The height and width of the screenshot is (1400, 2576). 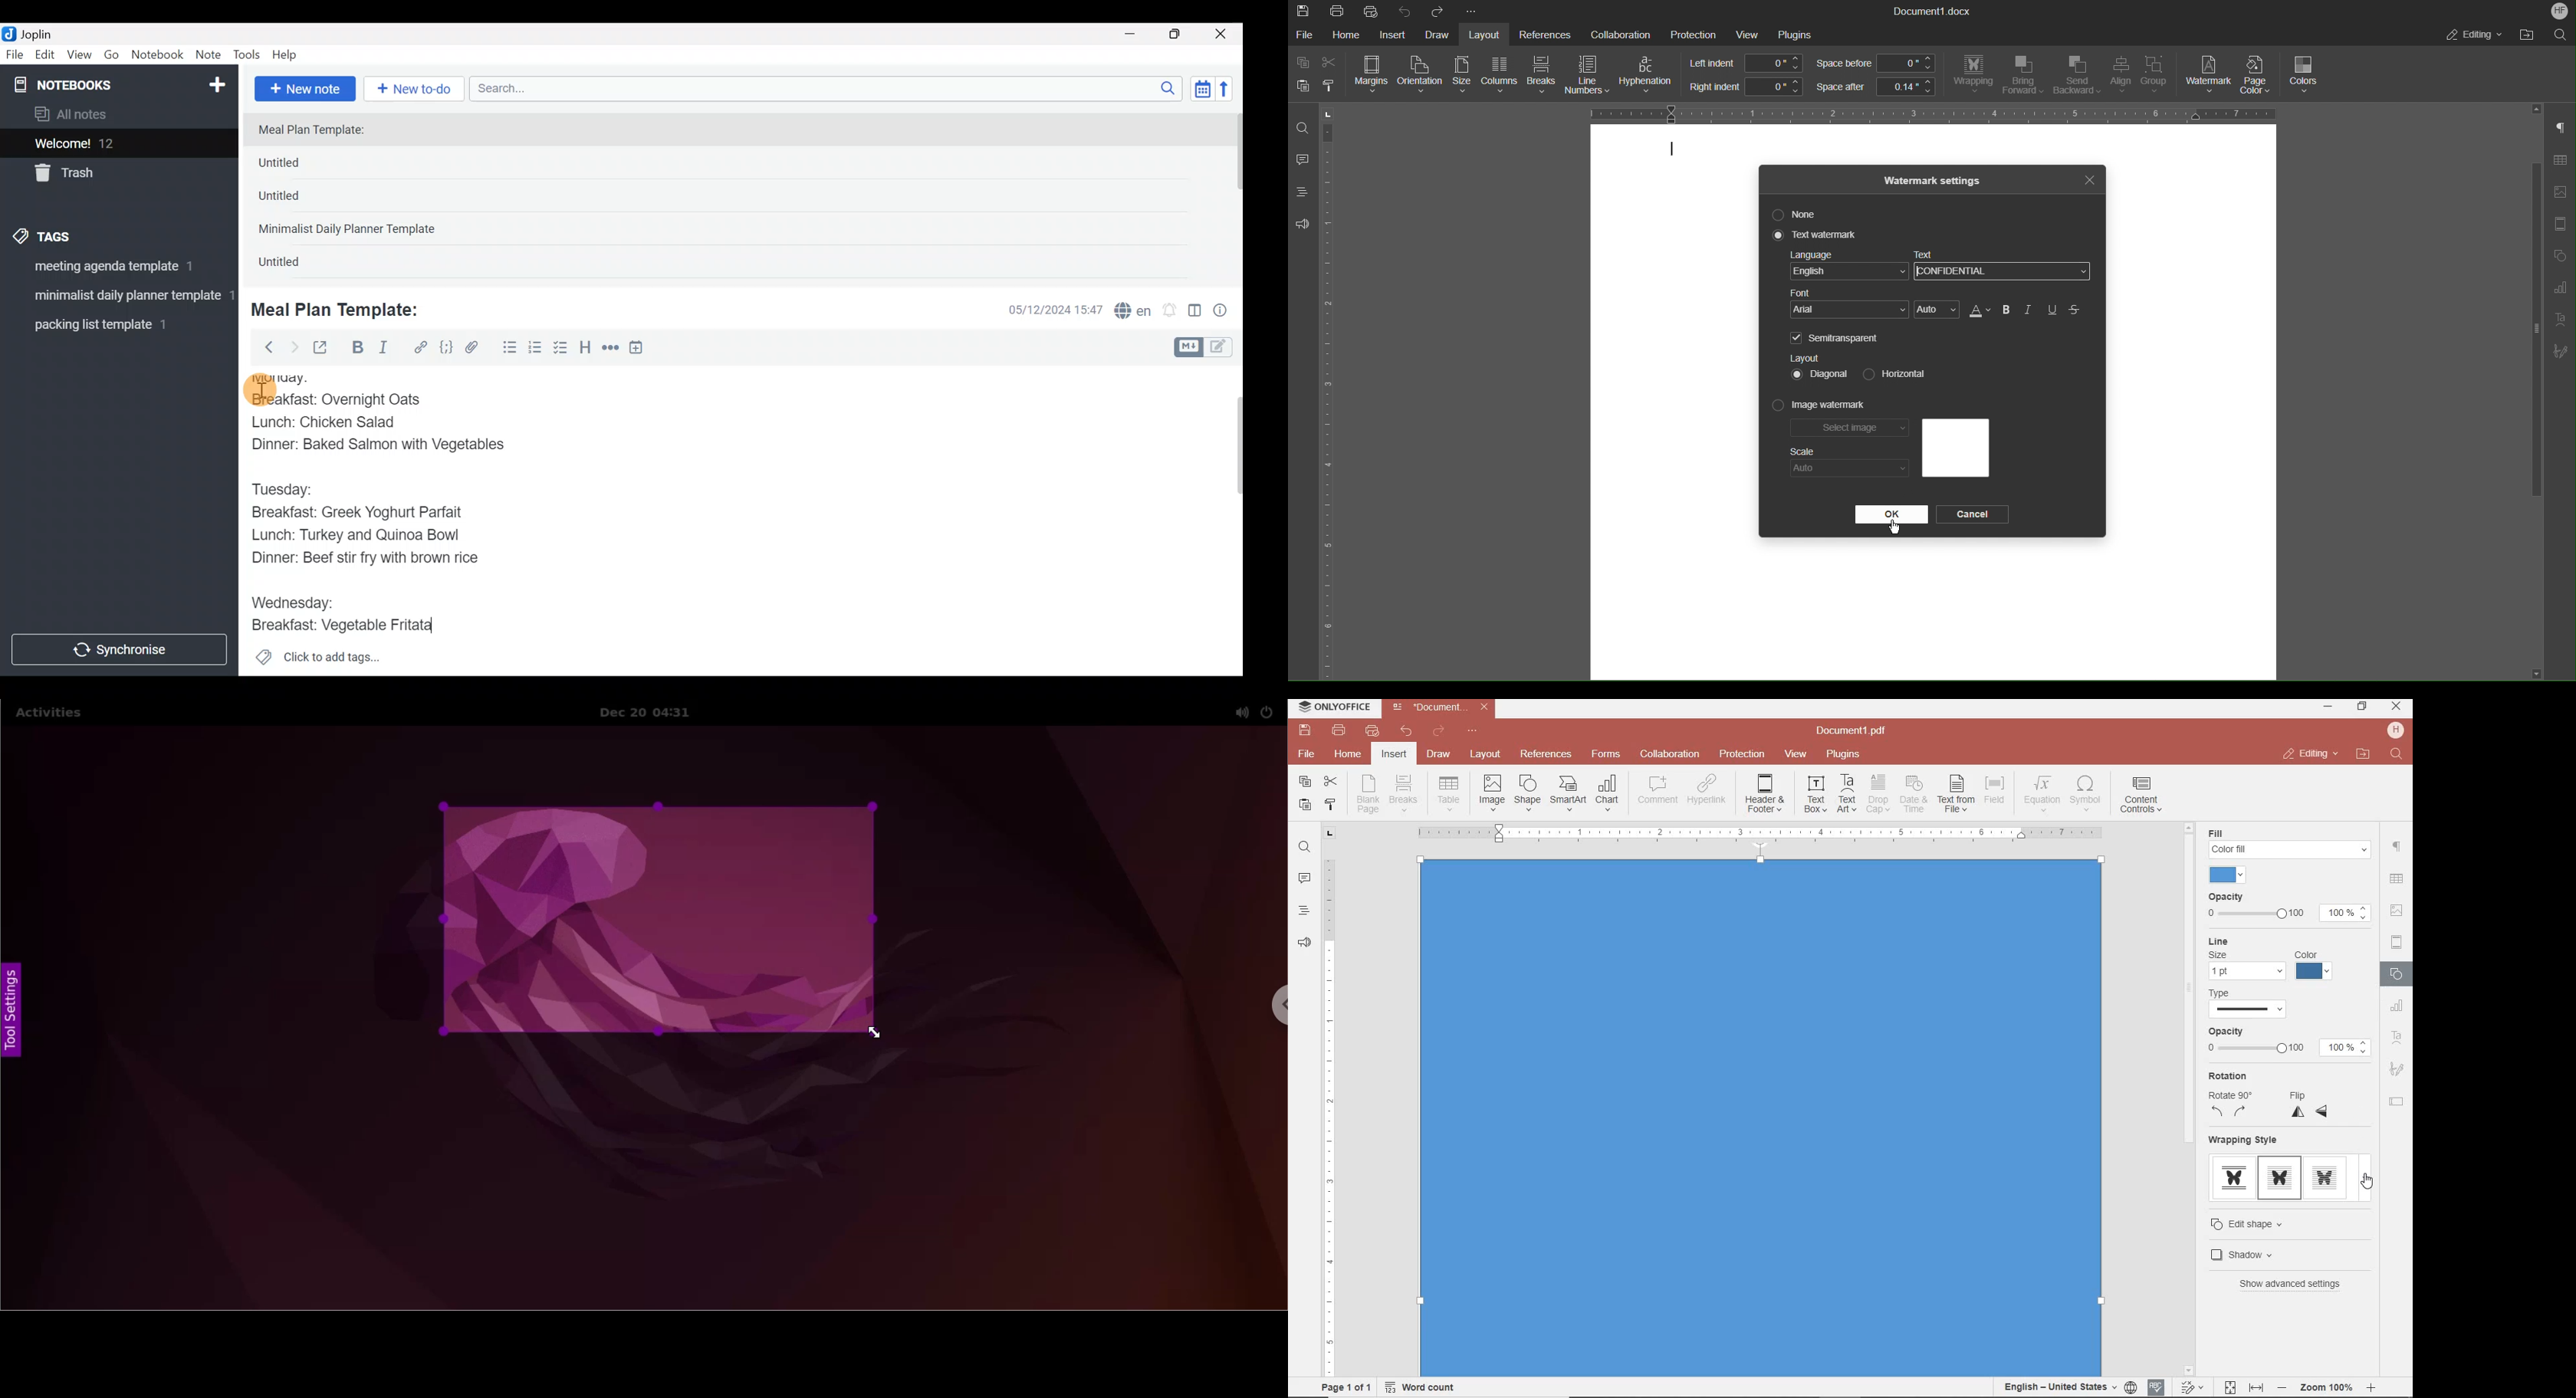 What do you see at coordinates (2076, 310) in the screenshot?
I see `Strikethrough` at bounding box center [2076, 310].